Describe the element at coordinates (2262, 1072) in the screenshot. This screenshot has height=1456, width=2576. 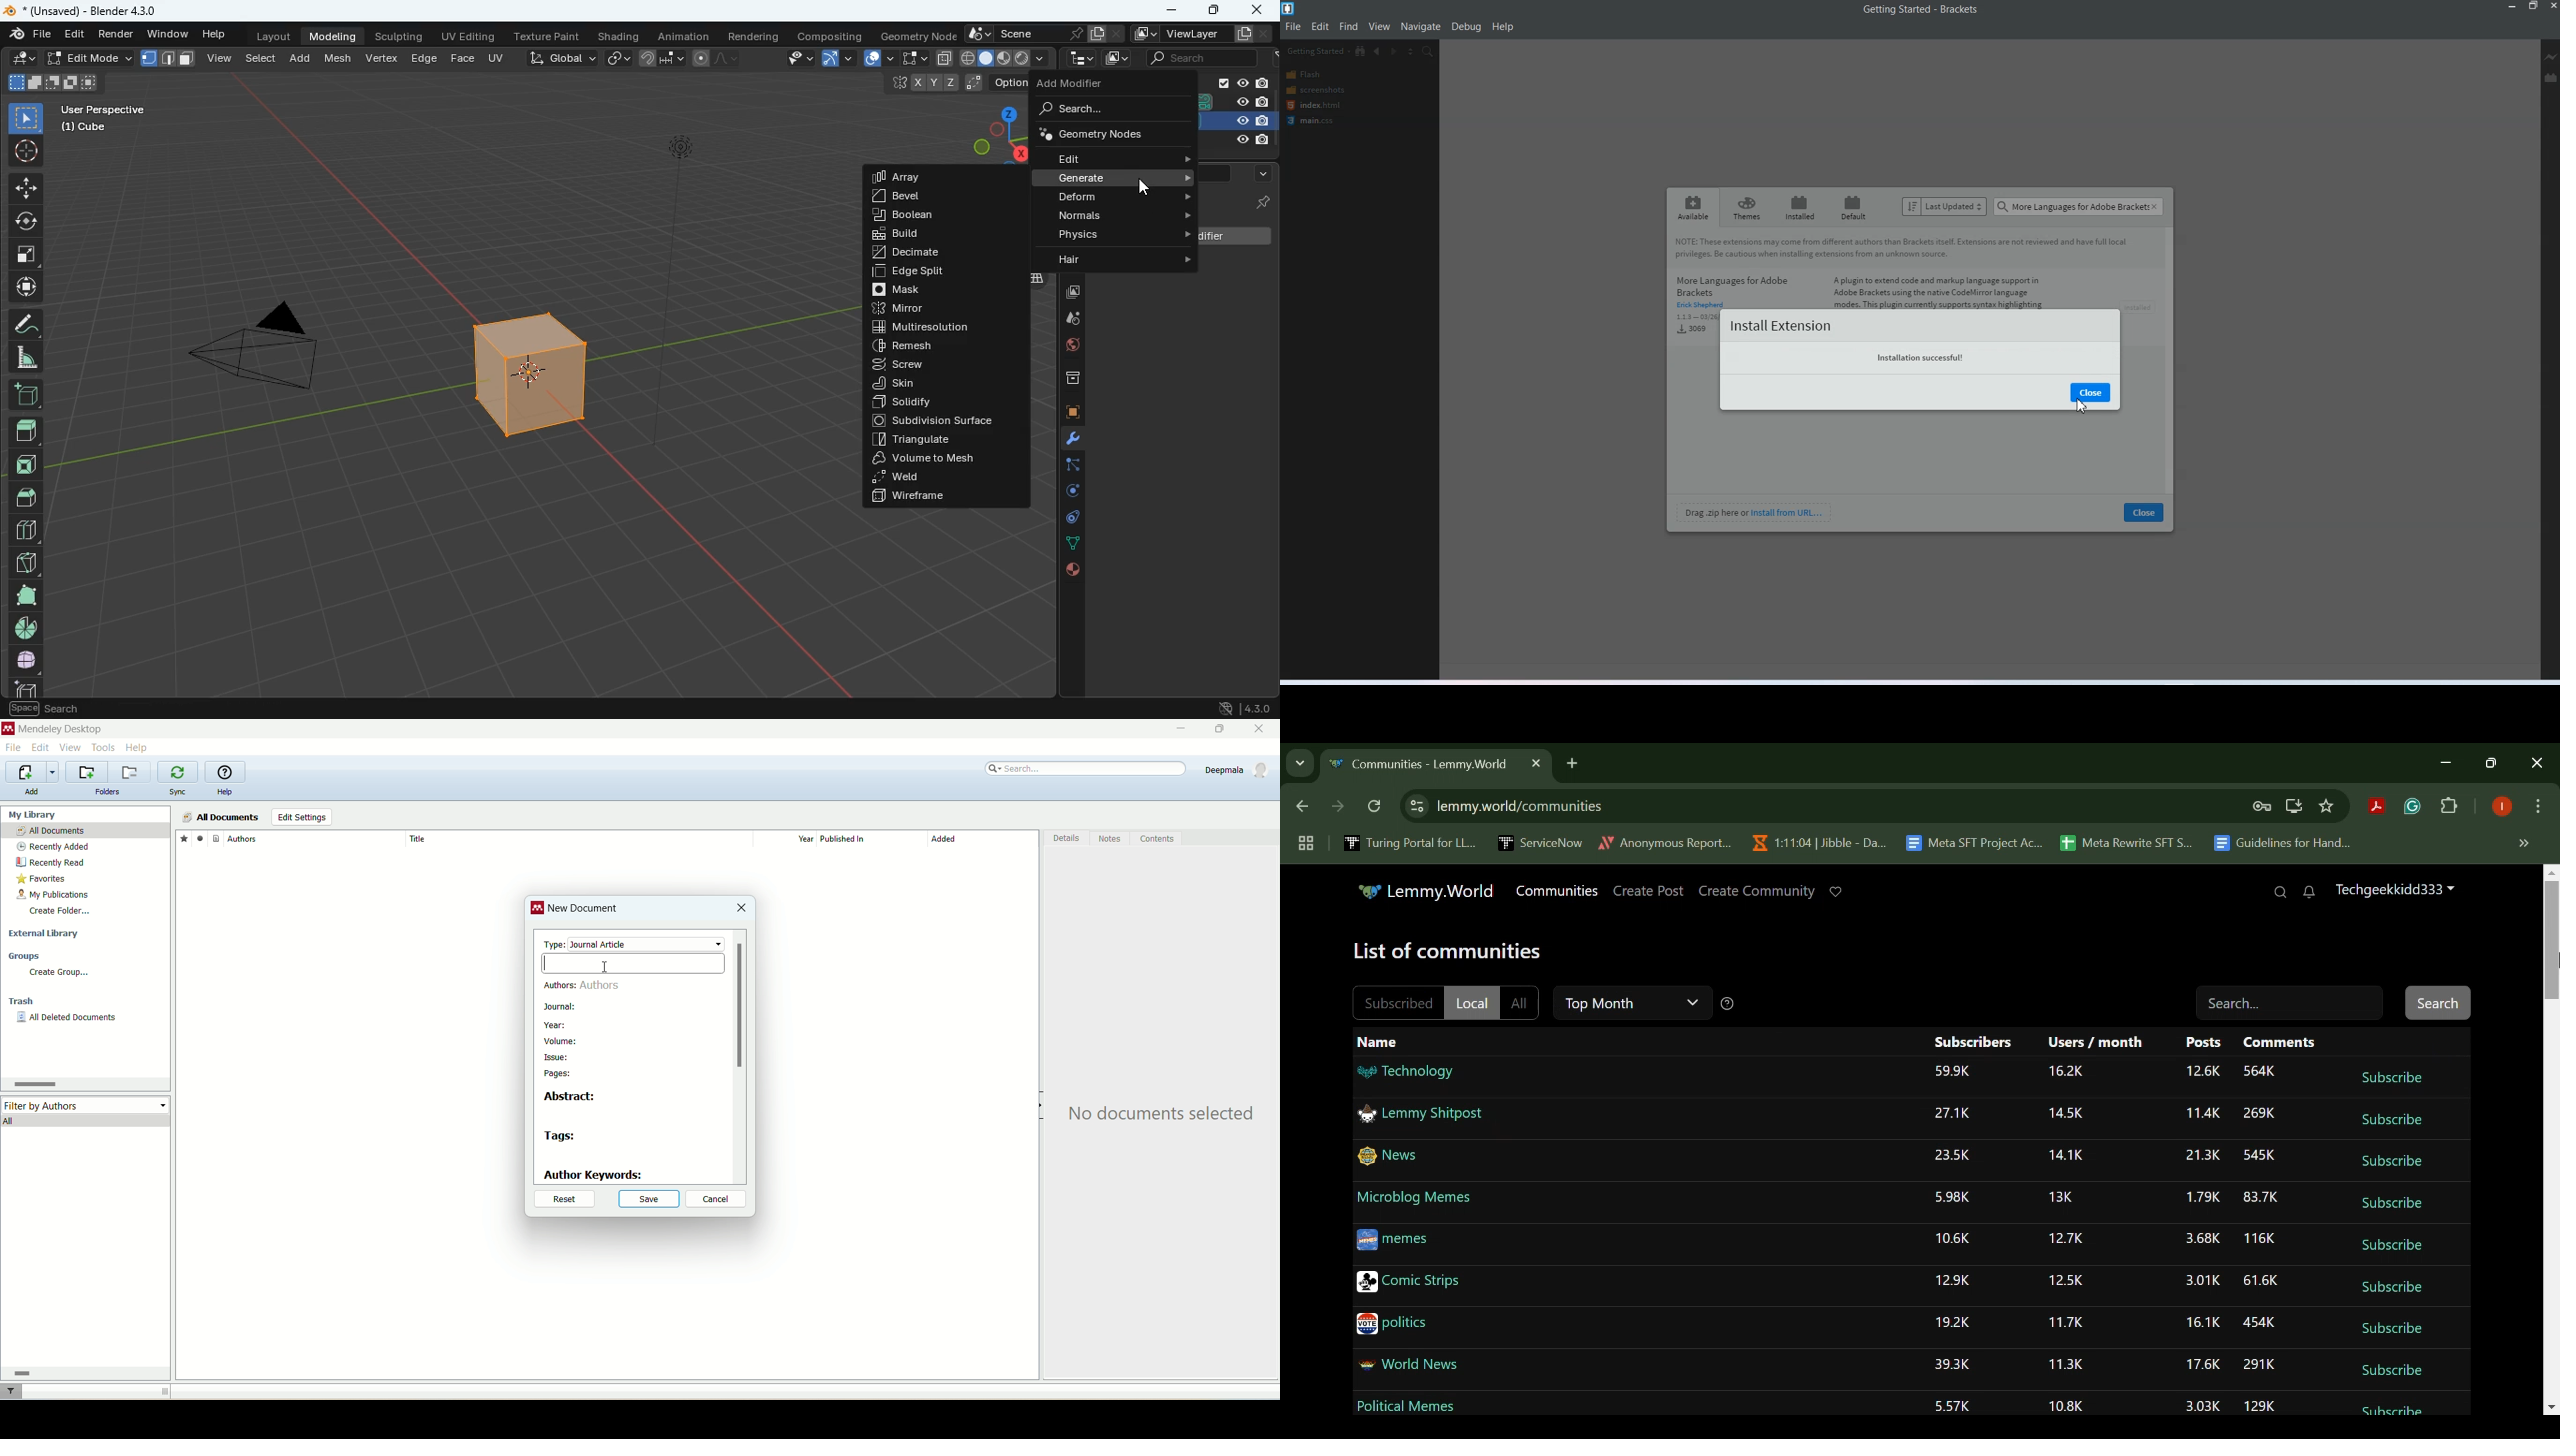
I see `564K` at that location.